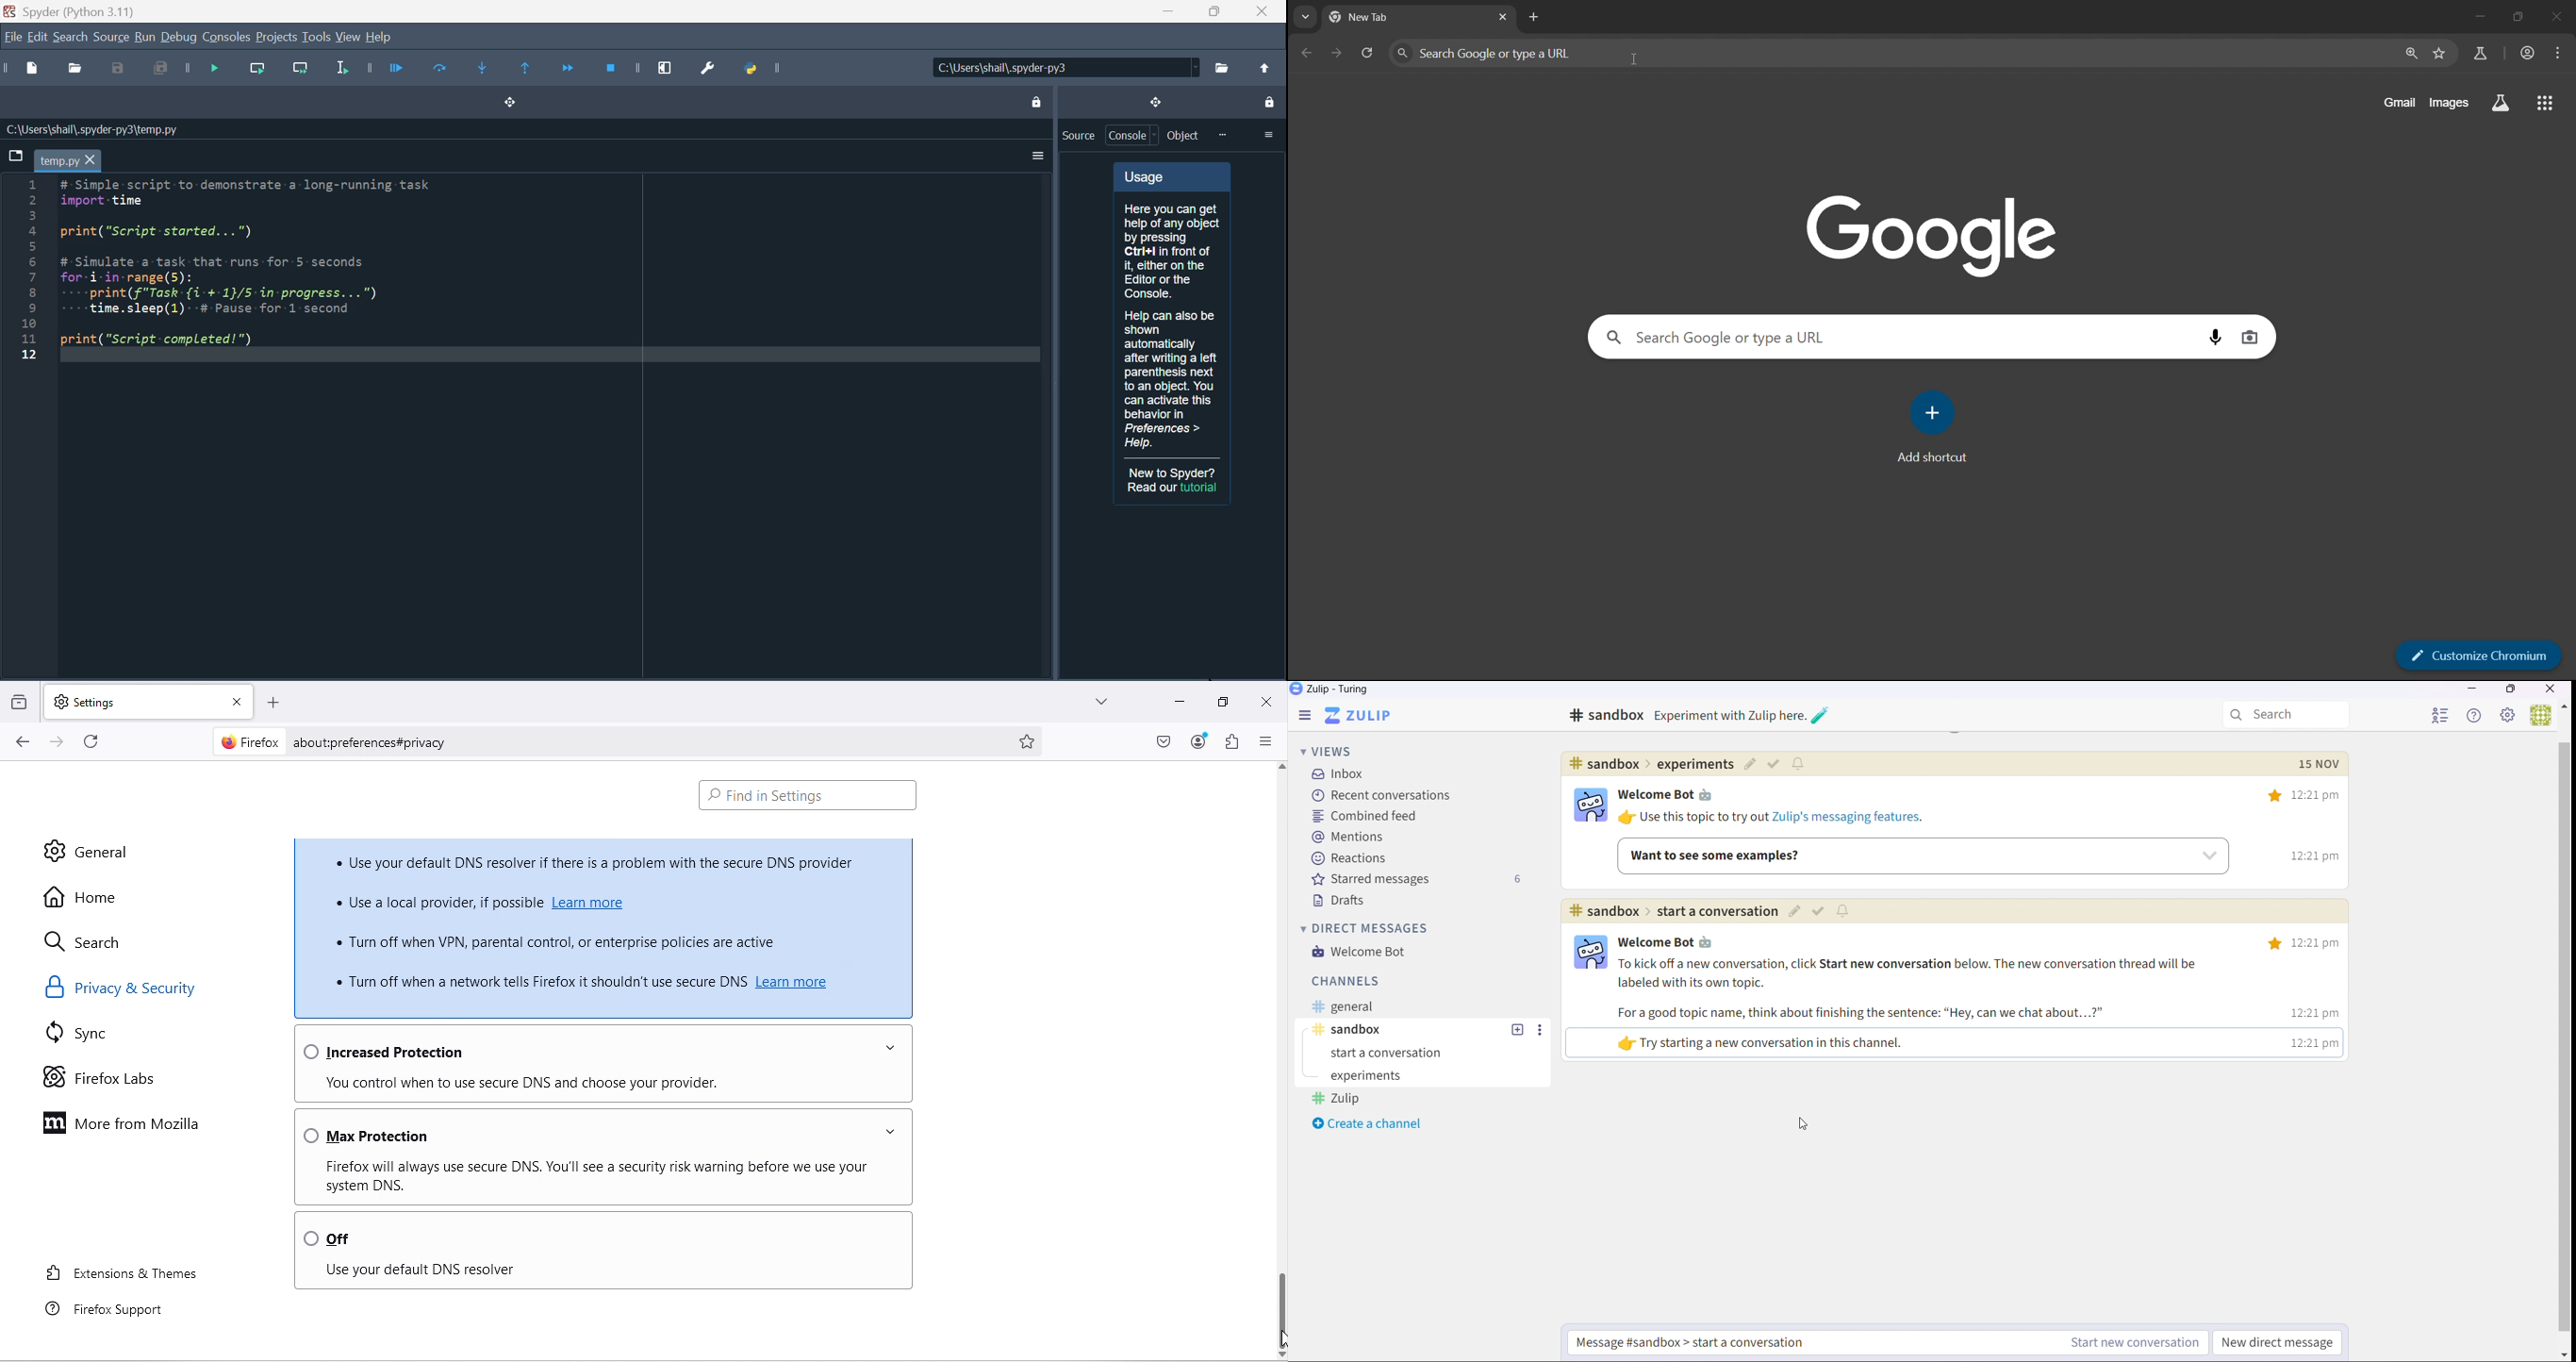  I want to click on Zulip, so click(1339, 1101).